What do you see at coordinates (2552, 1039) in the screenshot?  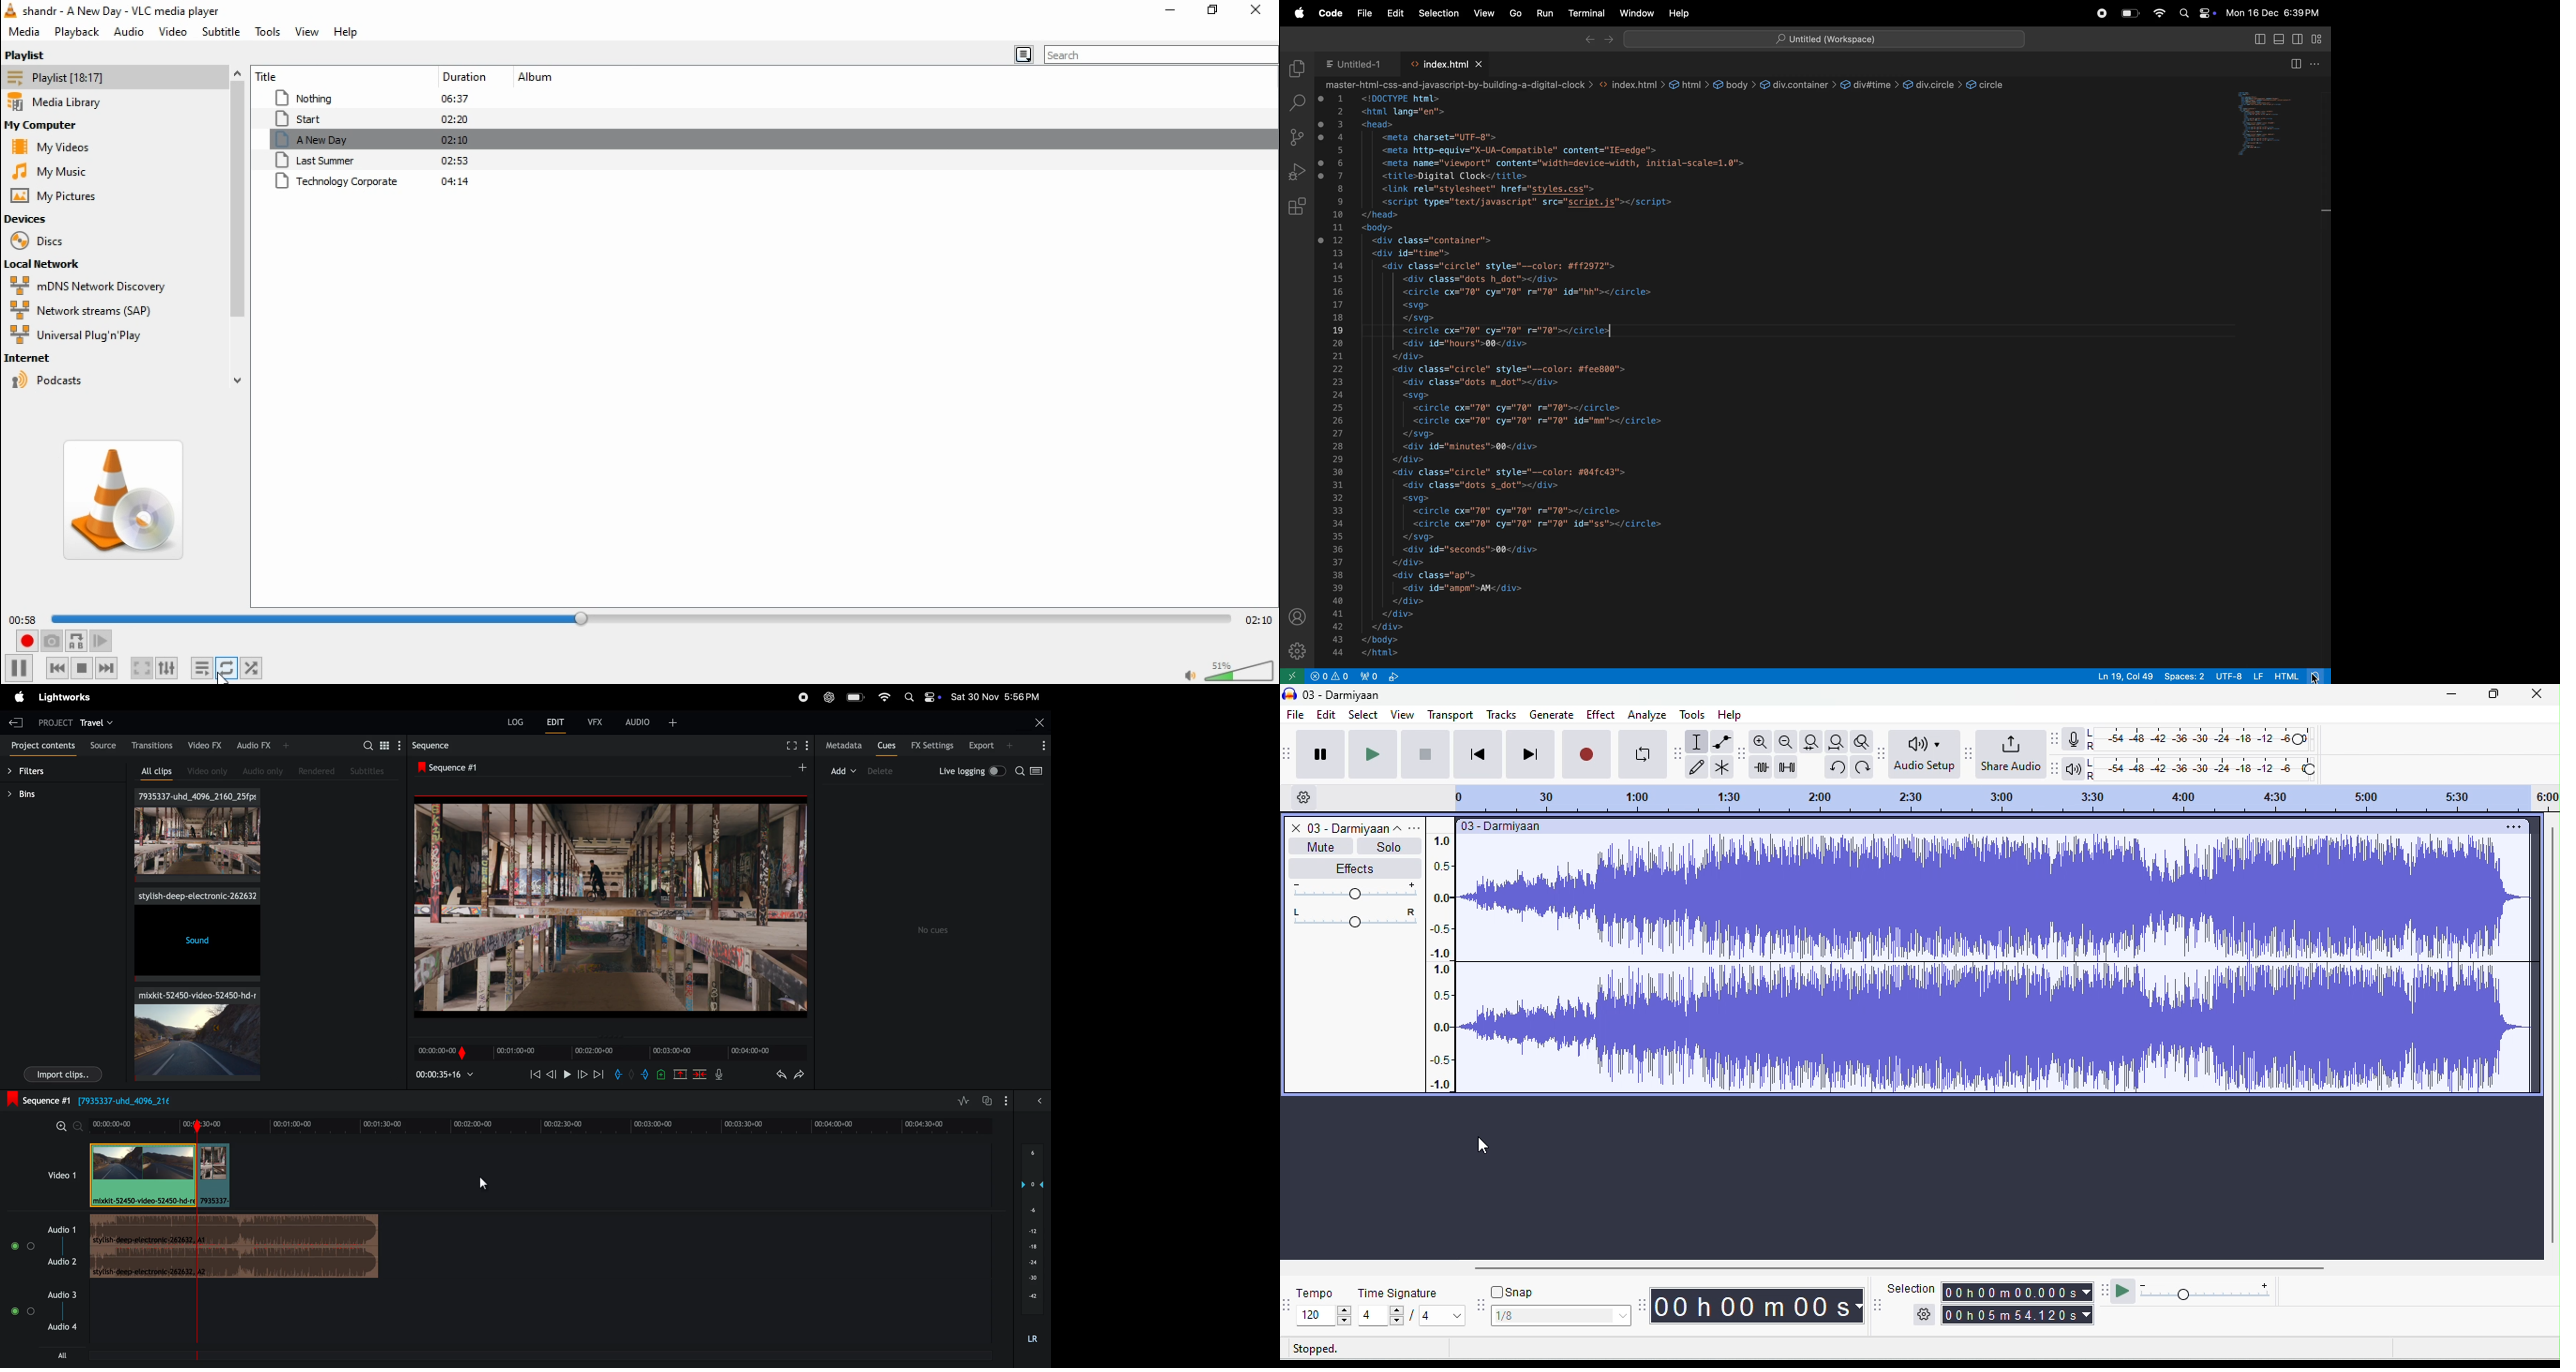 I see `vertical scroll bar` at bounding box center [2552, 1039].